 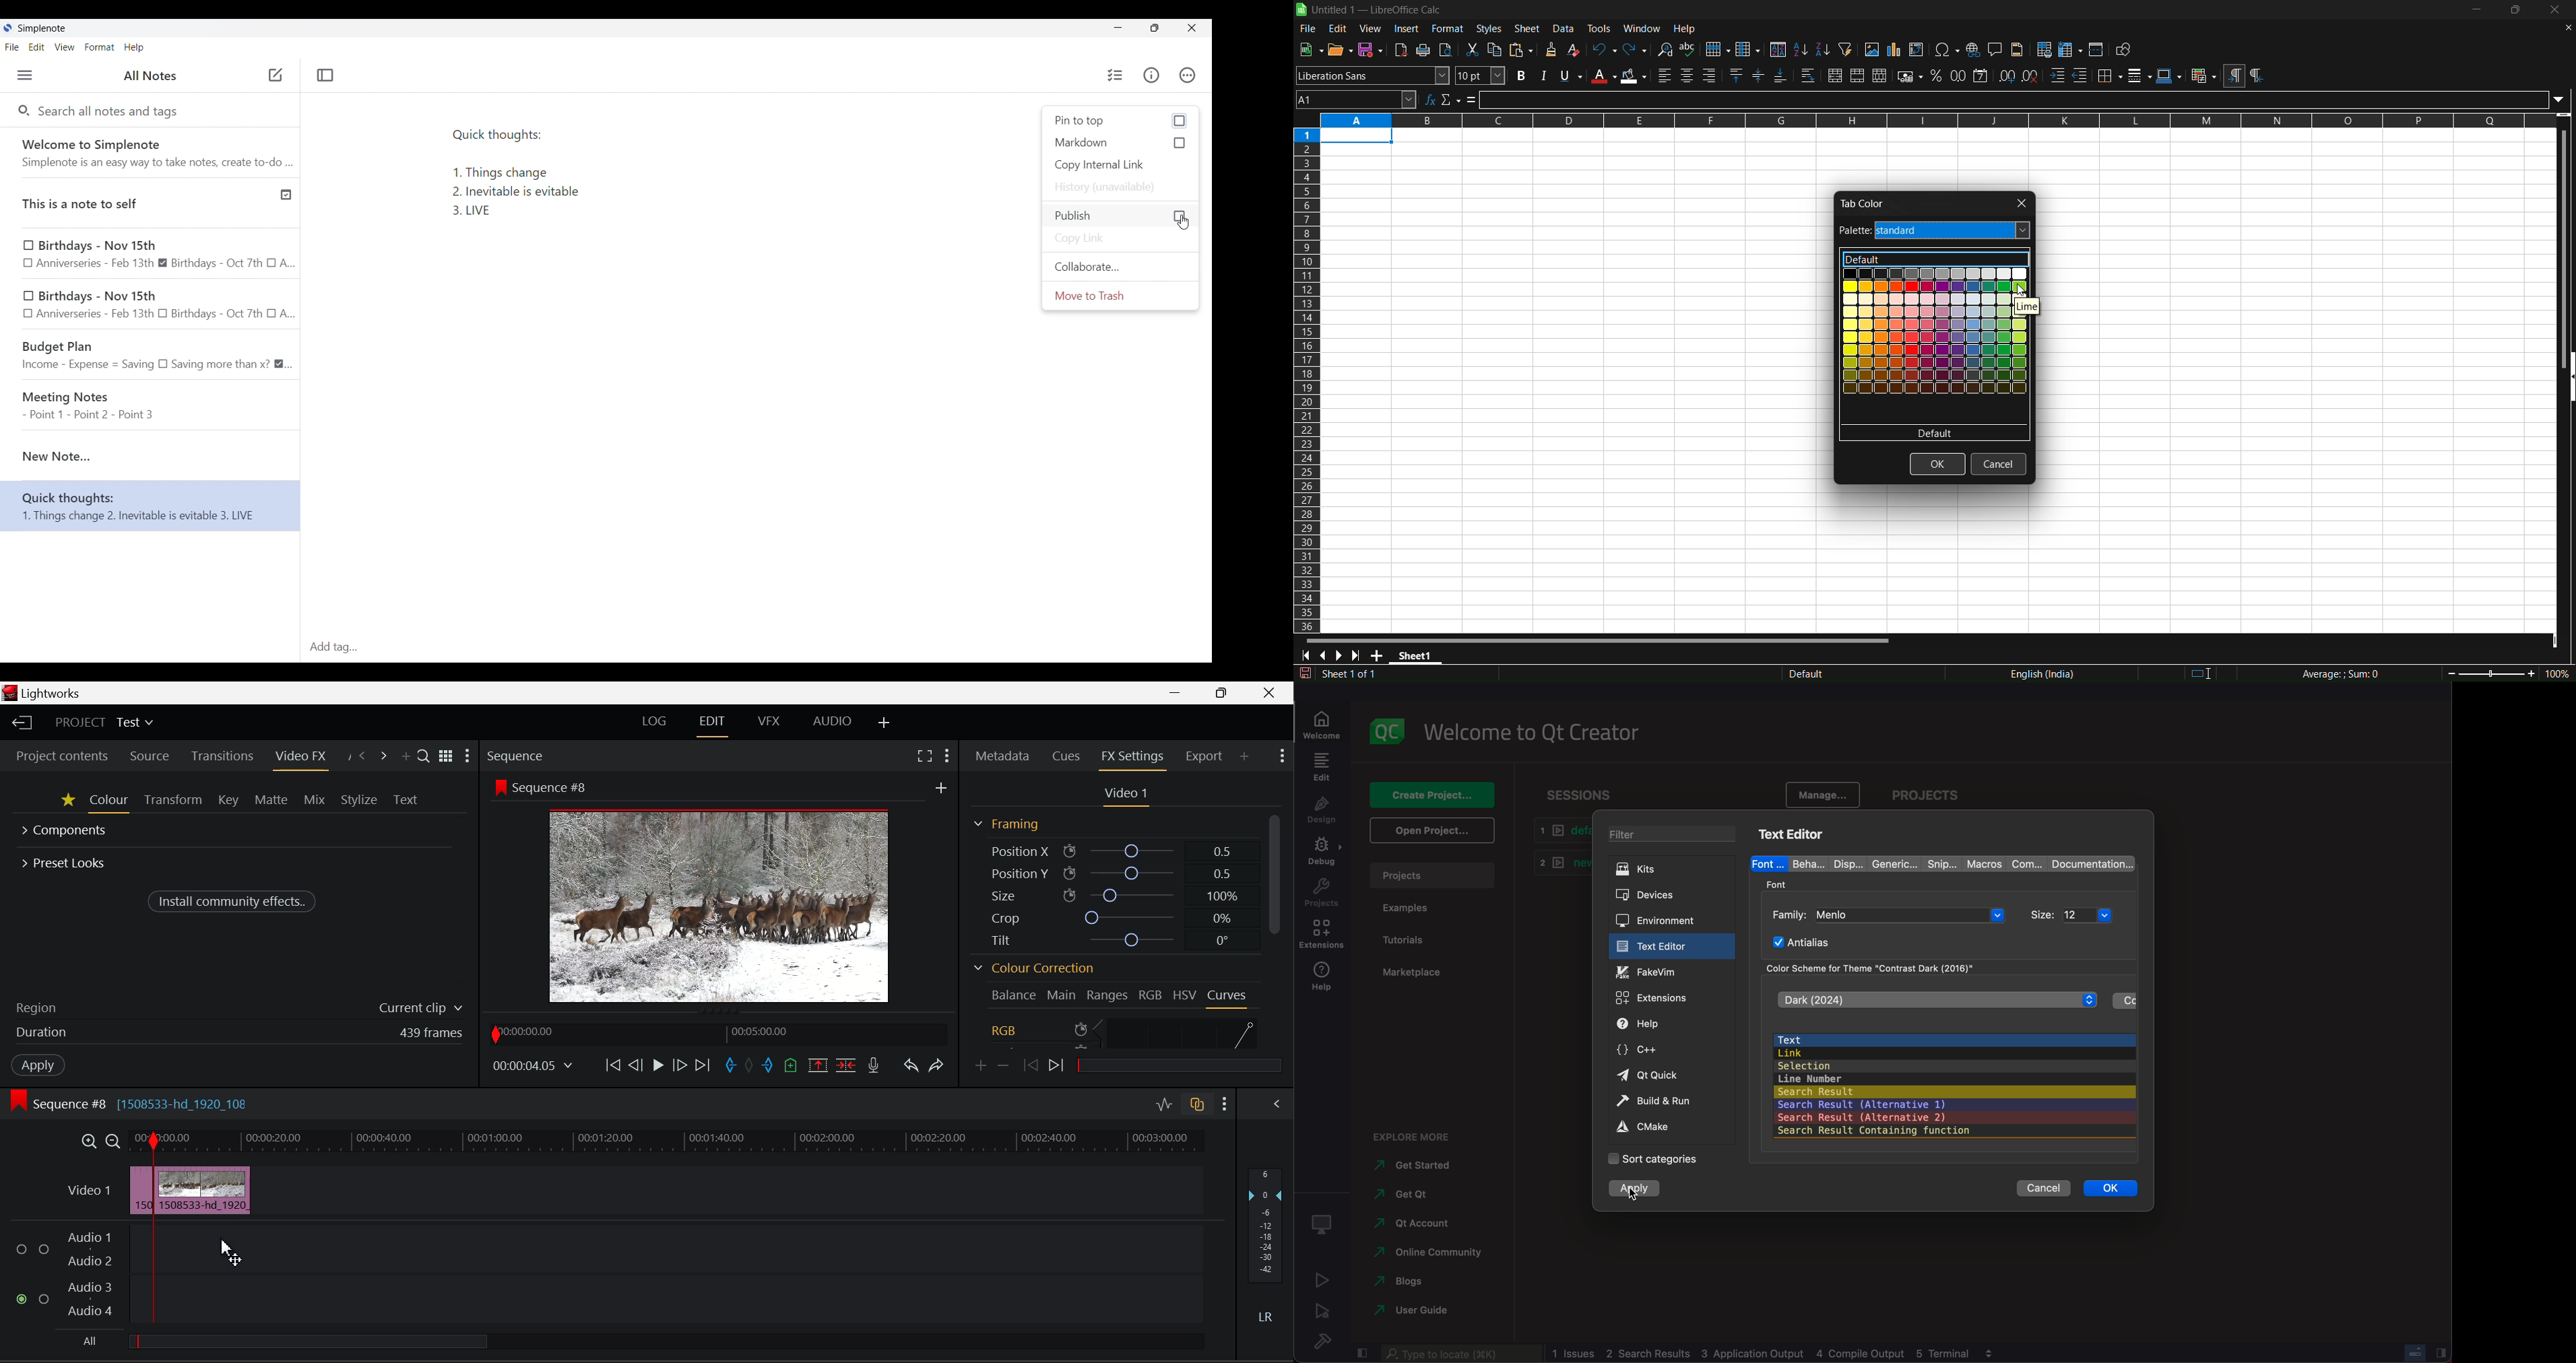 I want to click on toggle print preview, so click(x=1446, y=50).